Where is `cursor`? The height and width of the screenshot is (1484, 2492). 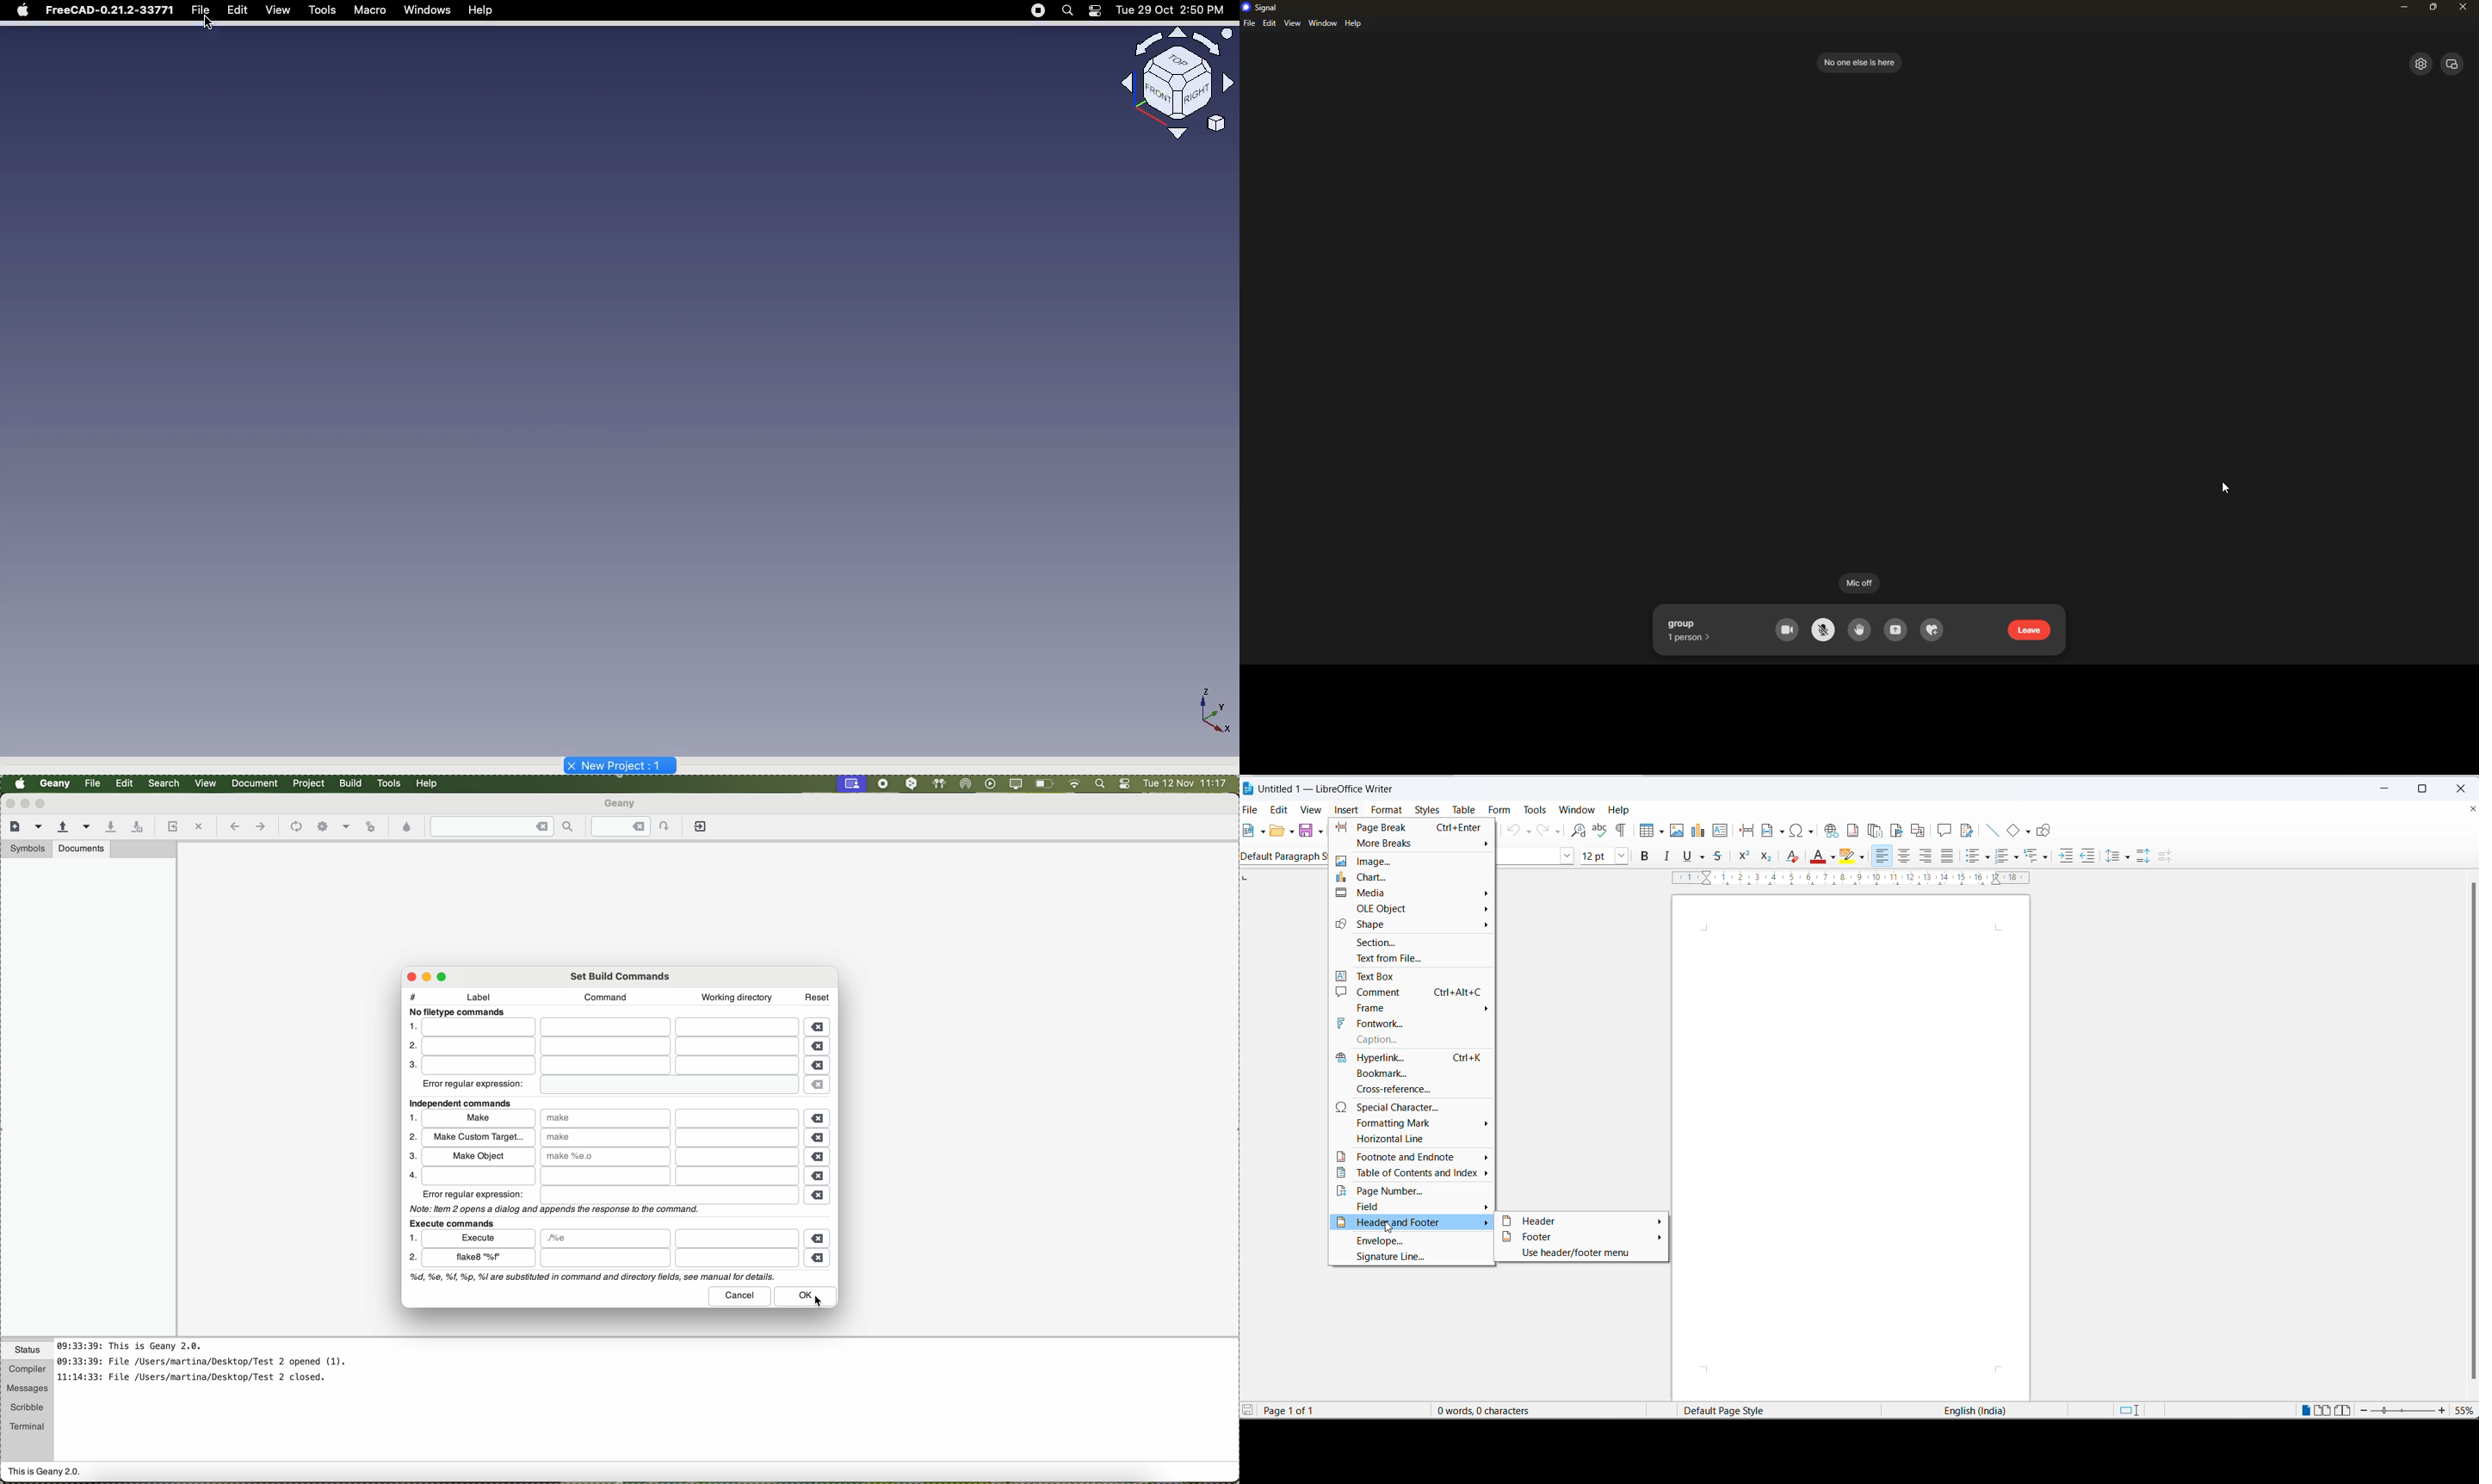 cursor is located at coordinates (207, 28).